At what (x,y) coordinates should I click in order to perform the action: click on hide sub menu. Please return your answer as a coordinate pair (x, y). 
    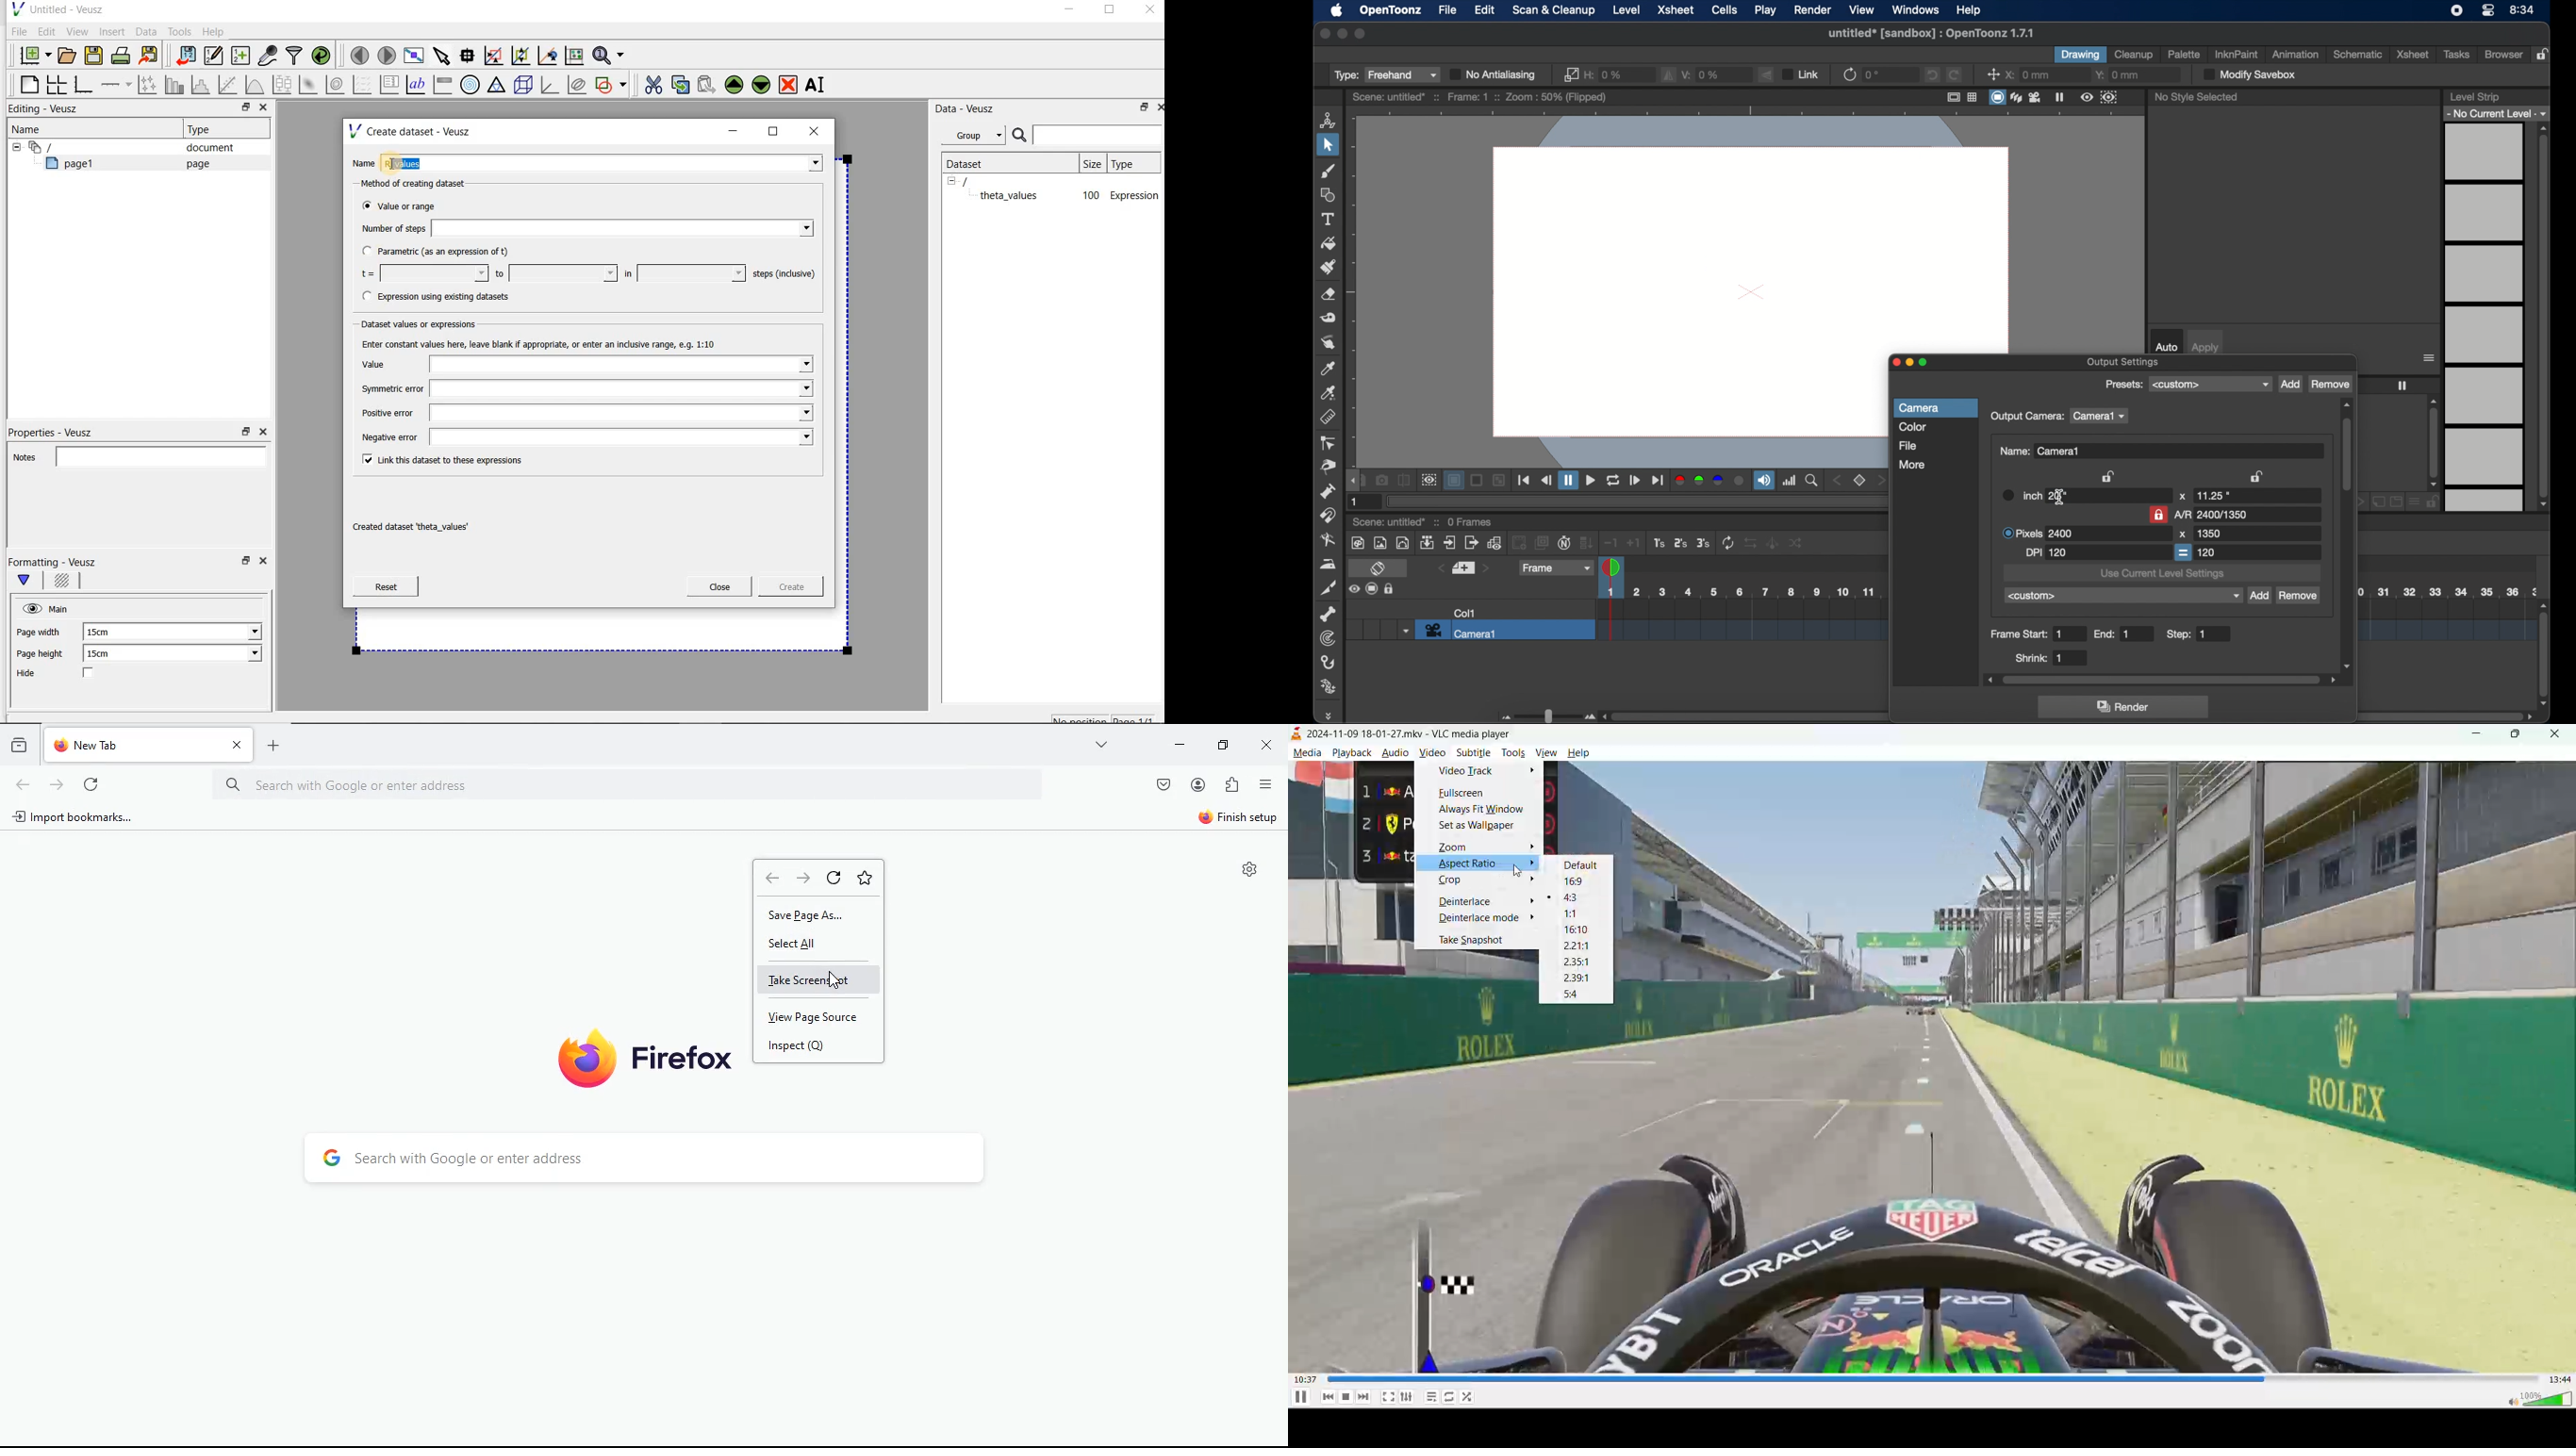
    Looking at the image, I should click on (13, 146).